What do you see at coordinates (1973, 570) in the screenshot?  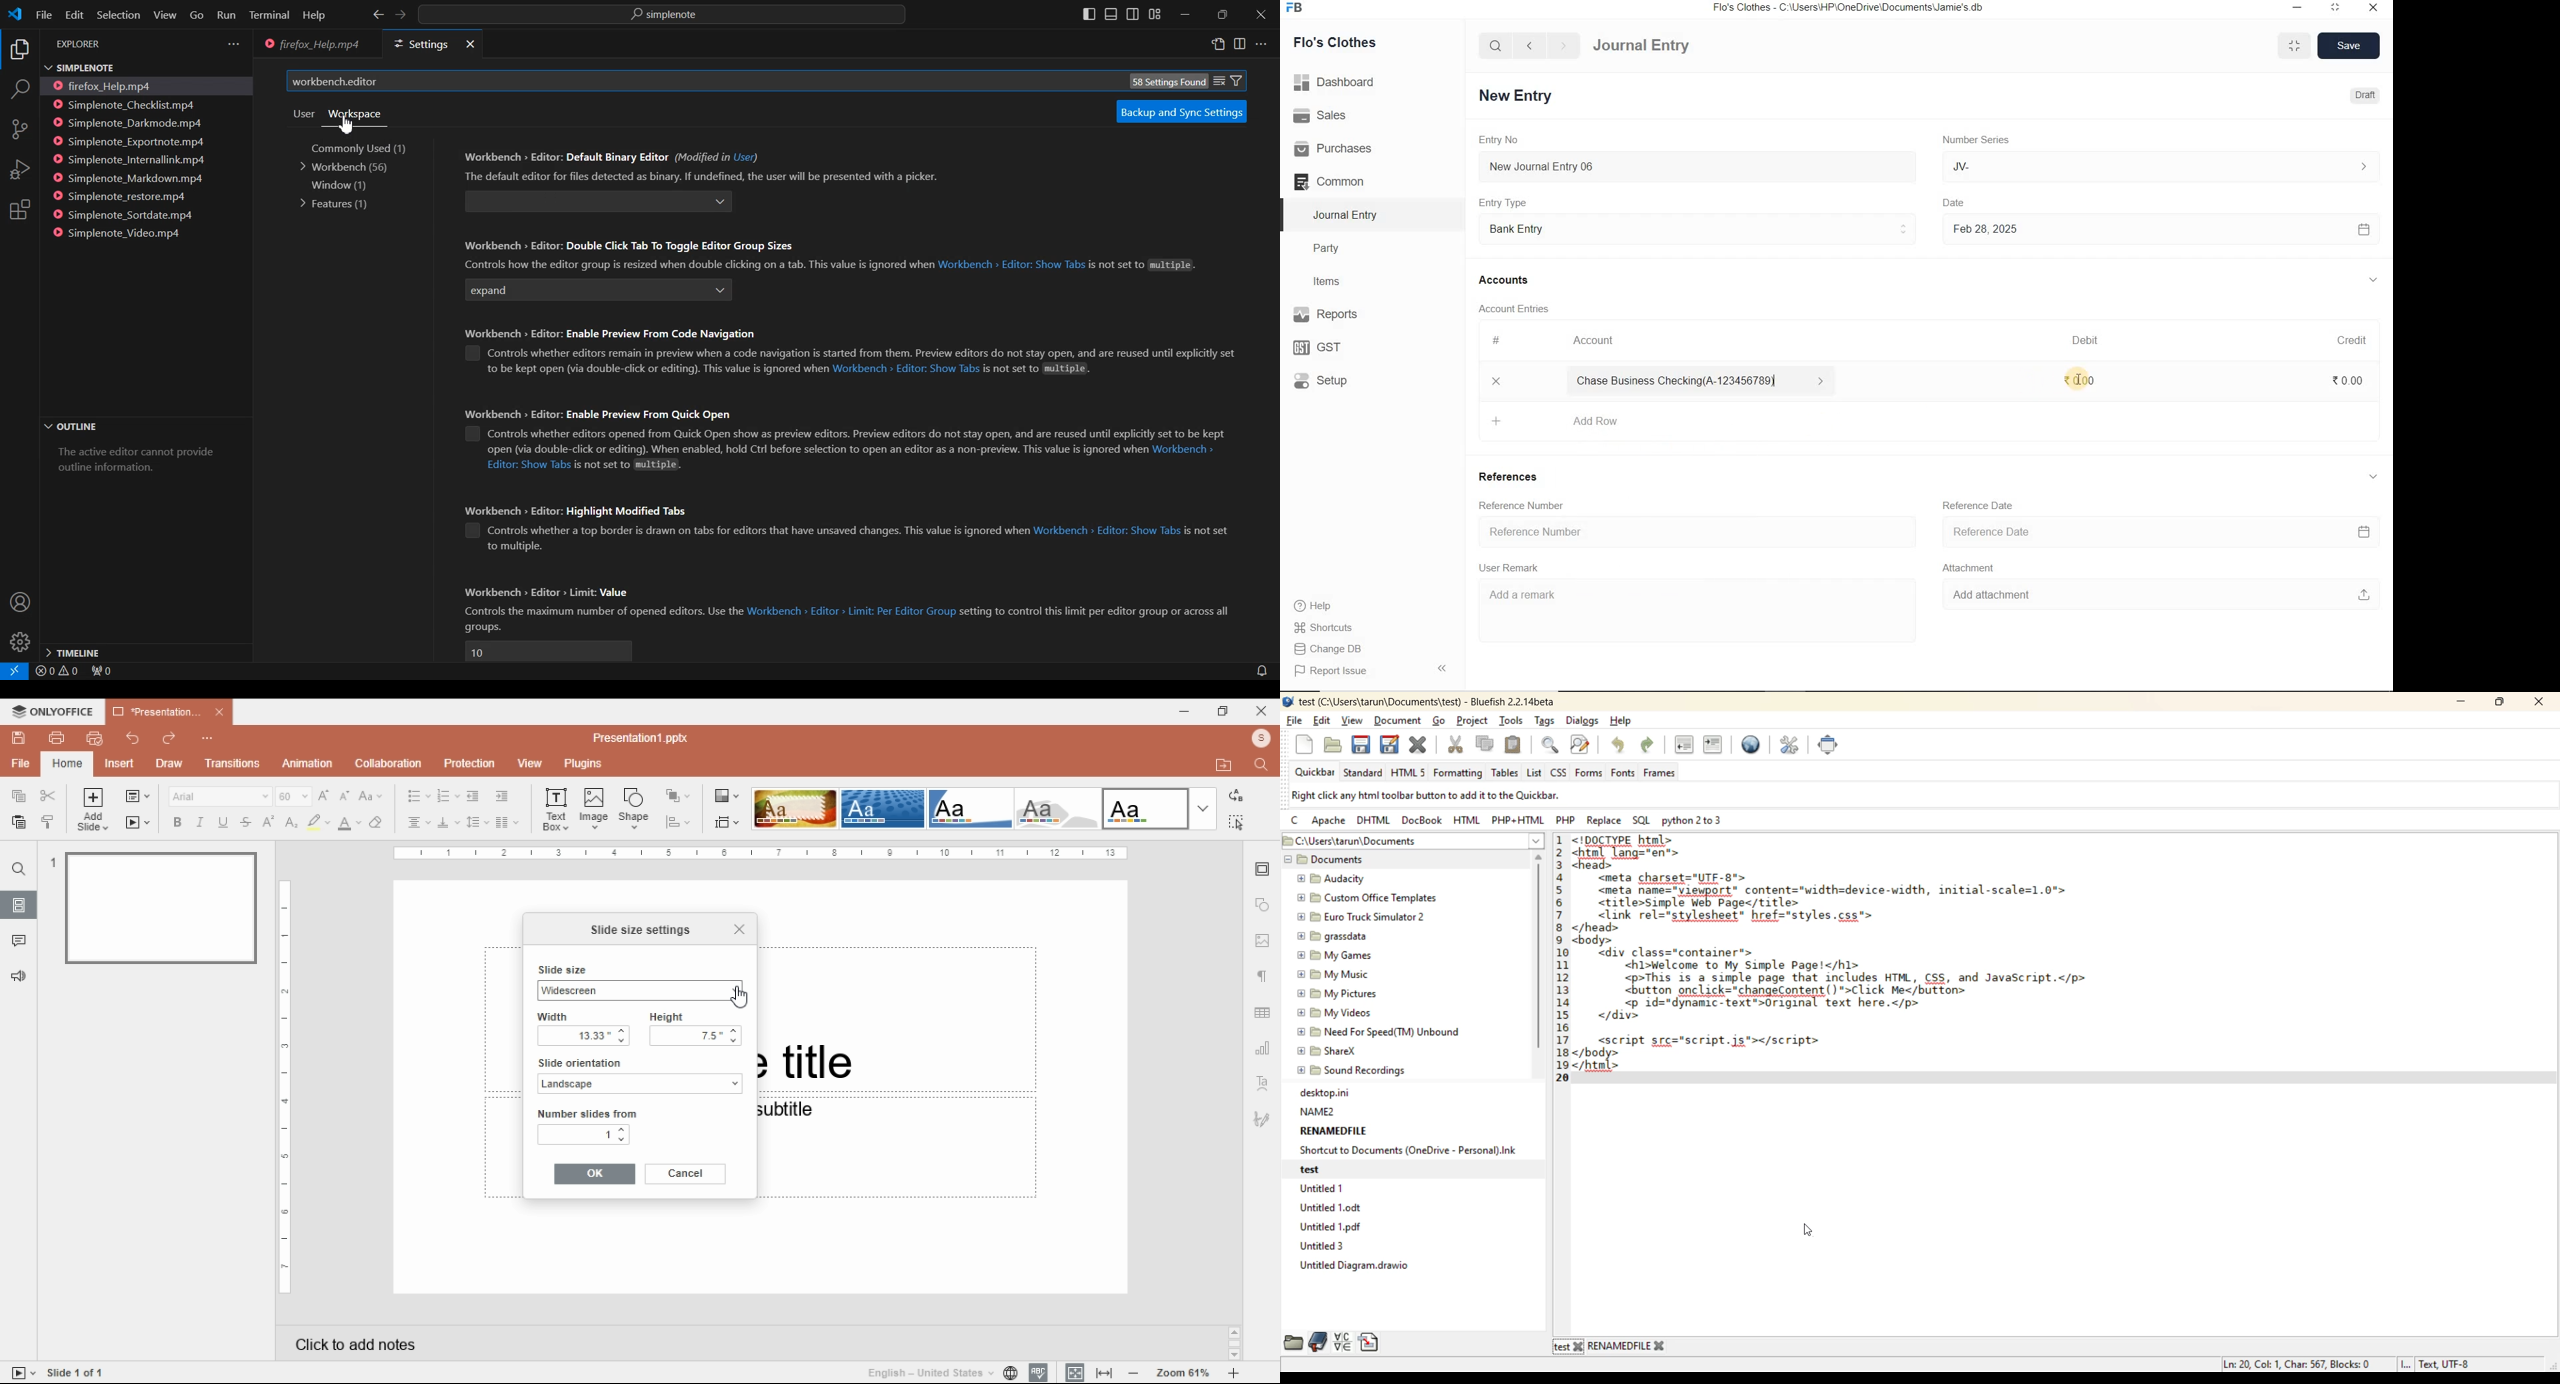 I see `Attachment` at bounding box center [1973, 570].